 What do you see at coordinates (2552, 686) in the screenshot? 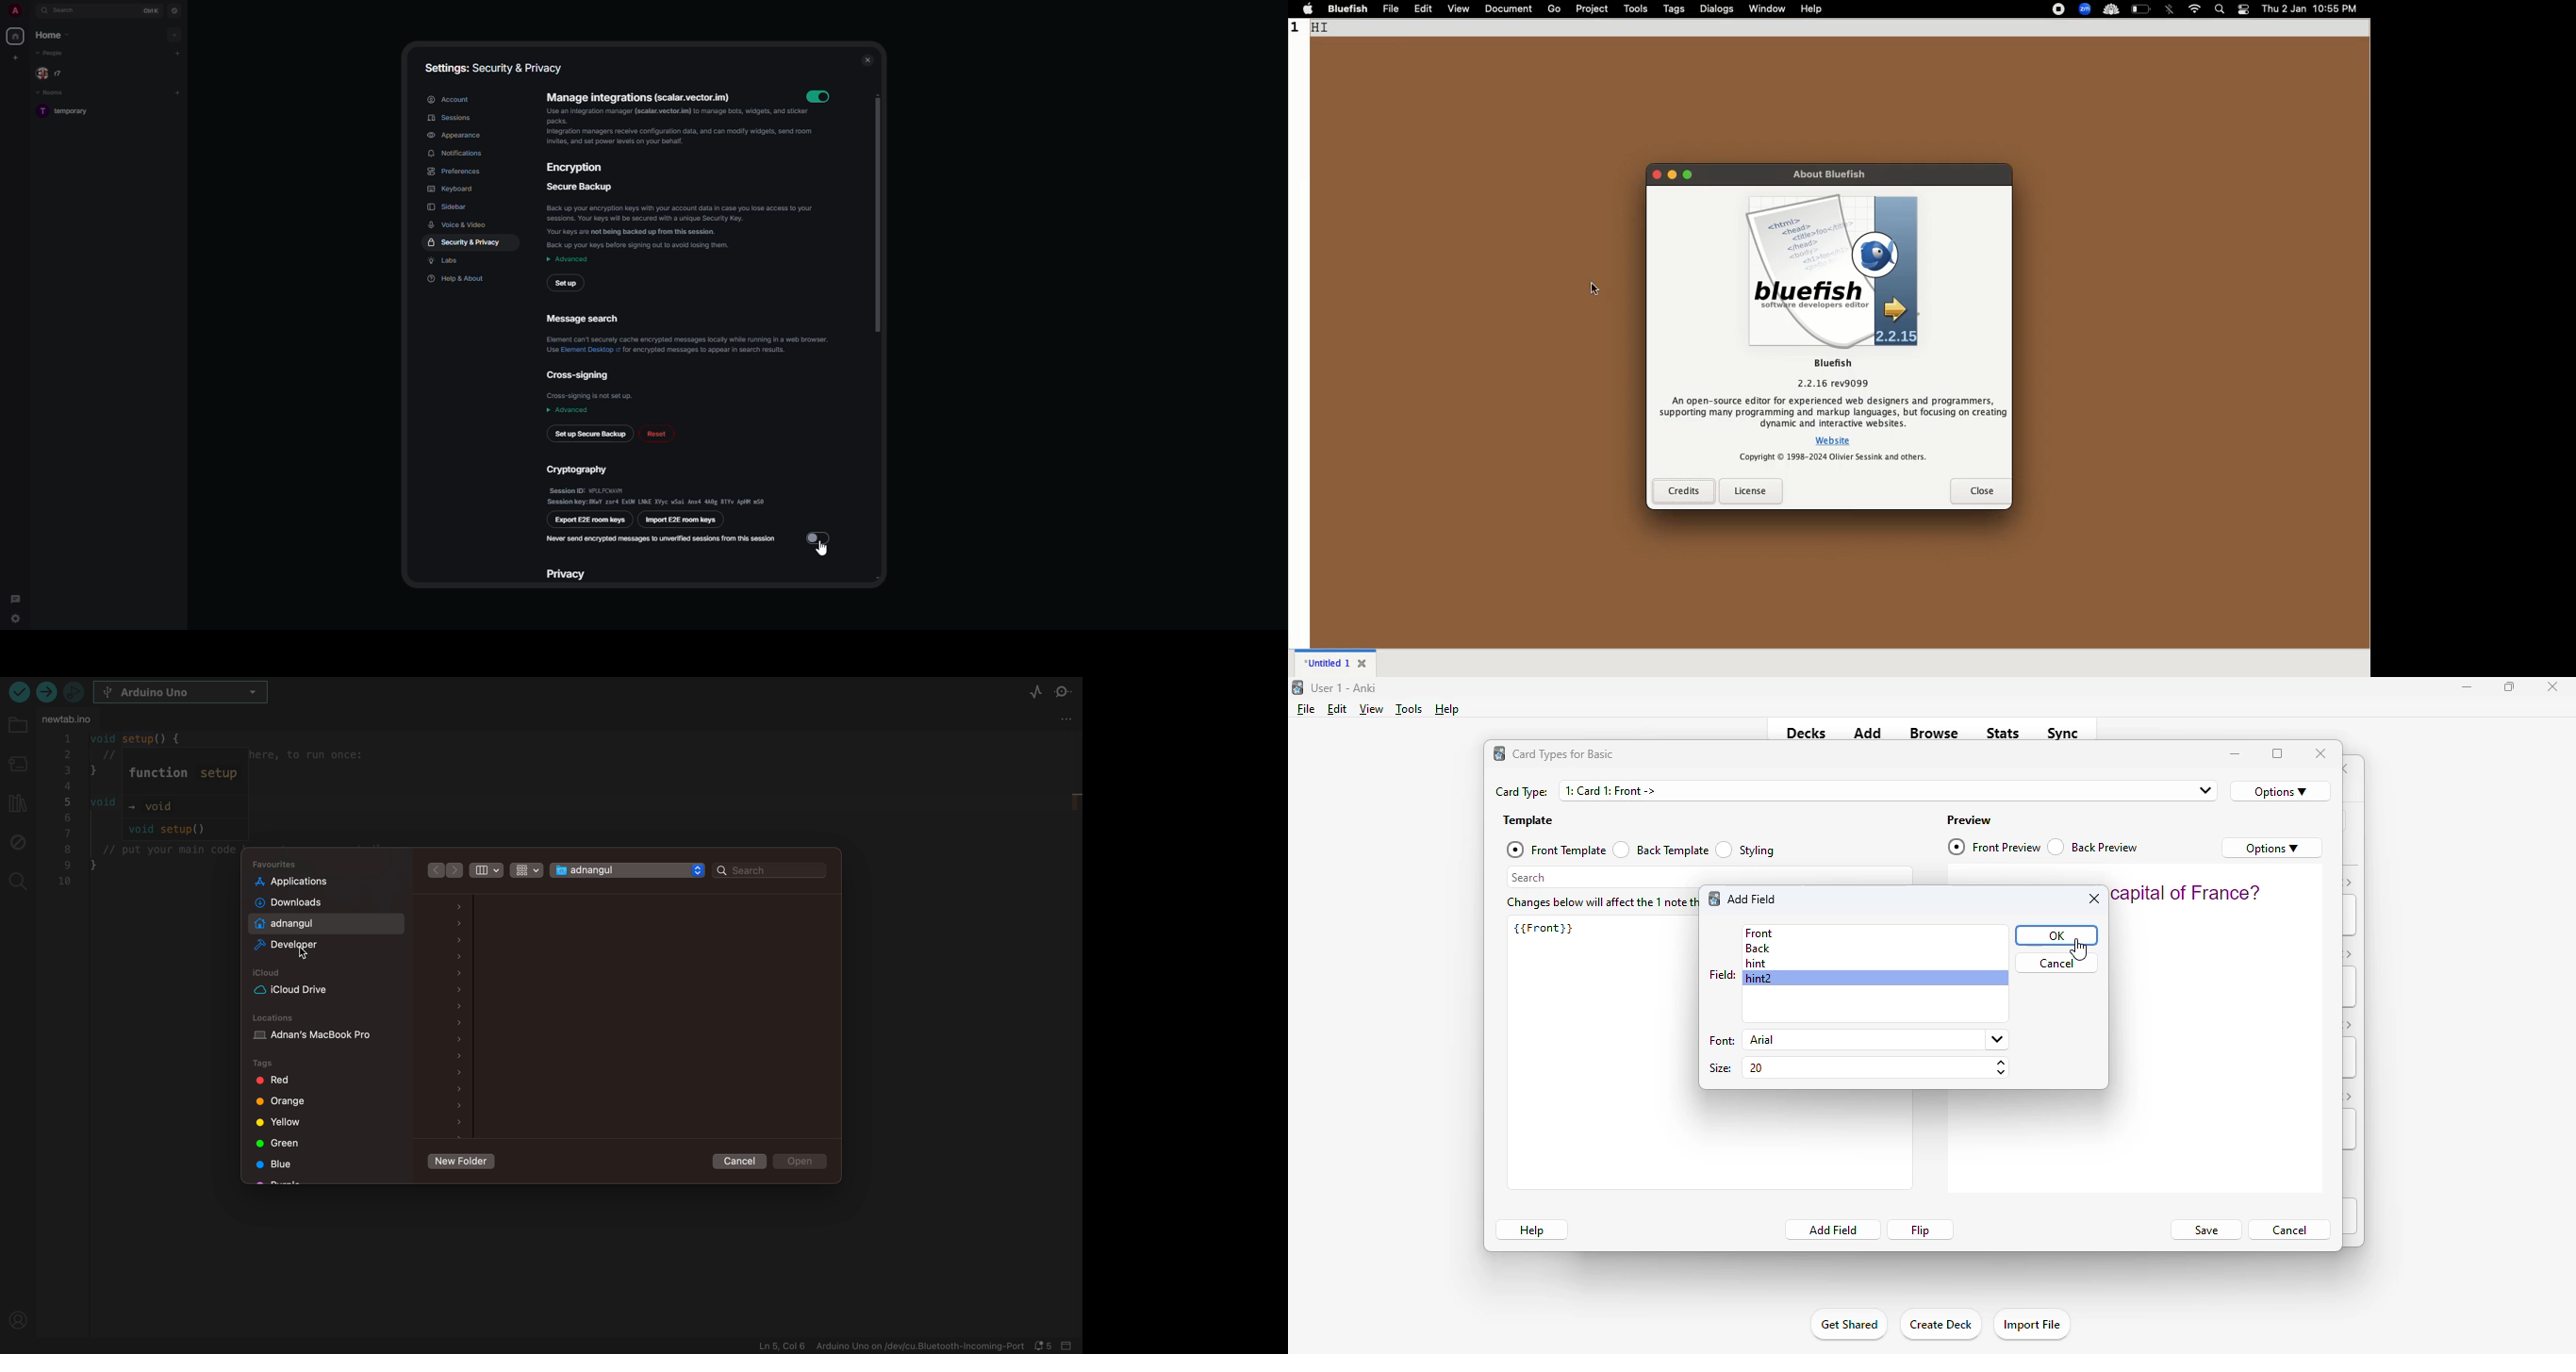
I see `close` at bounding box center [2552, 686].